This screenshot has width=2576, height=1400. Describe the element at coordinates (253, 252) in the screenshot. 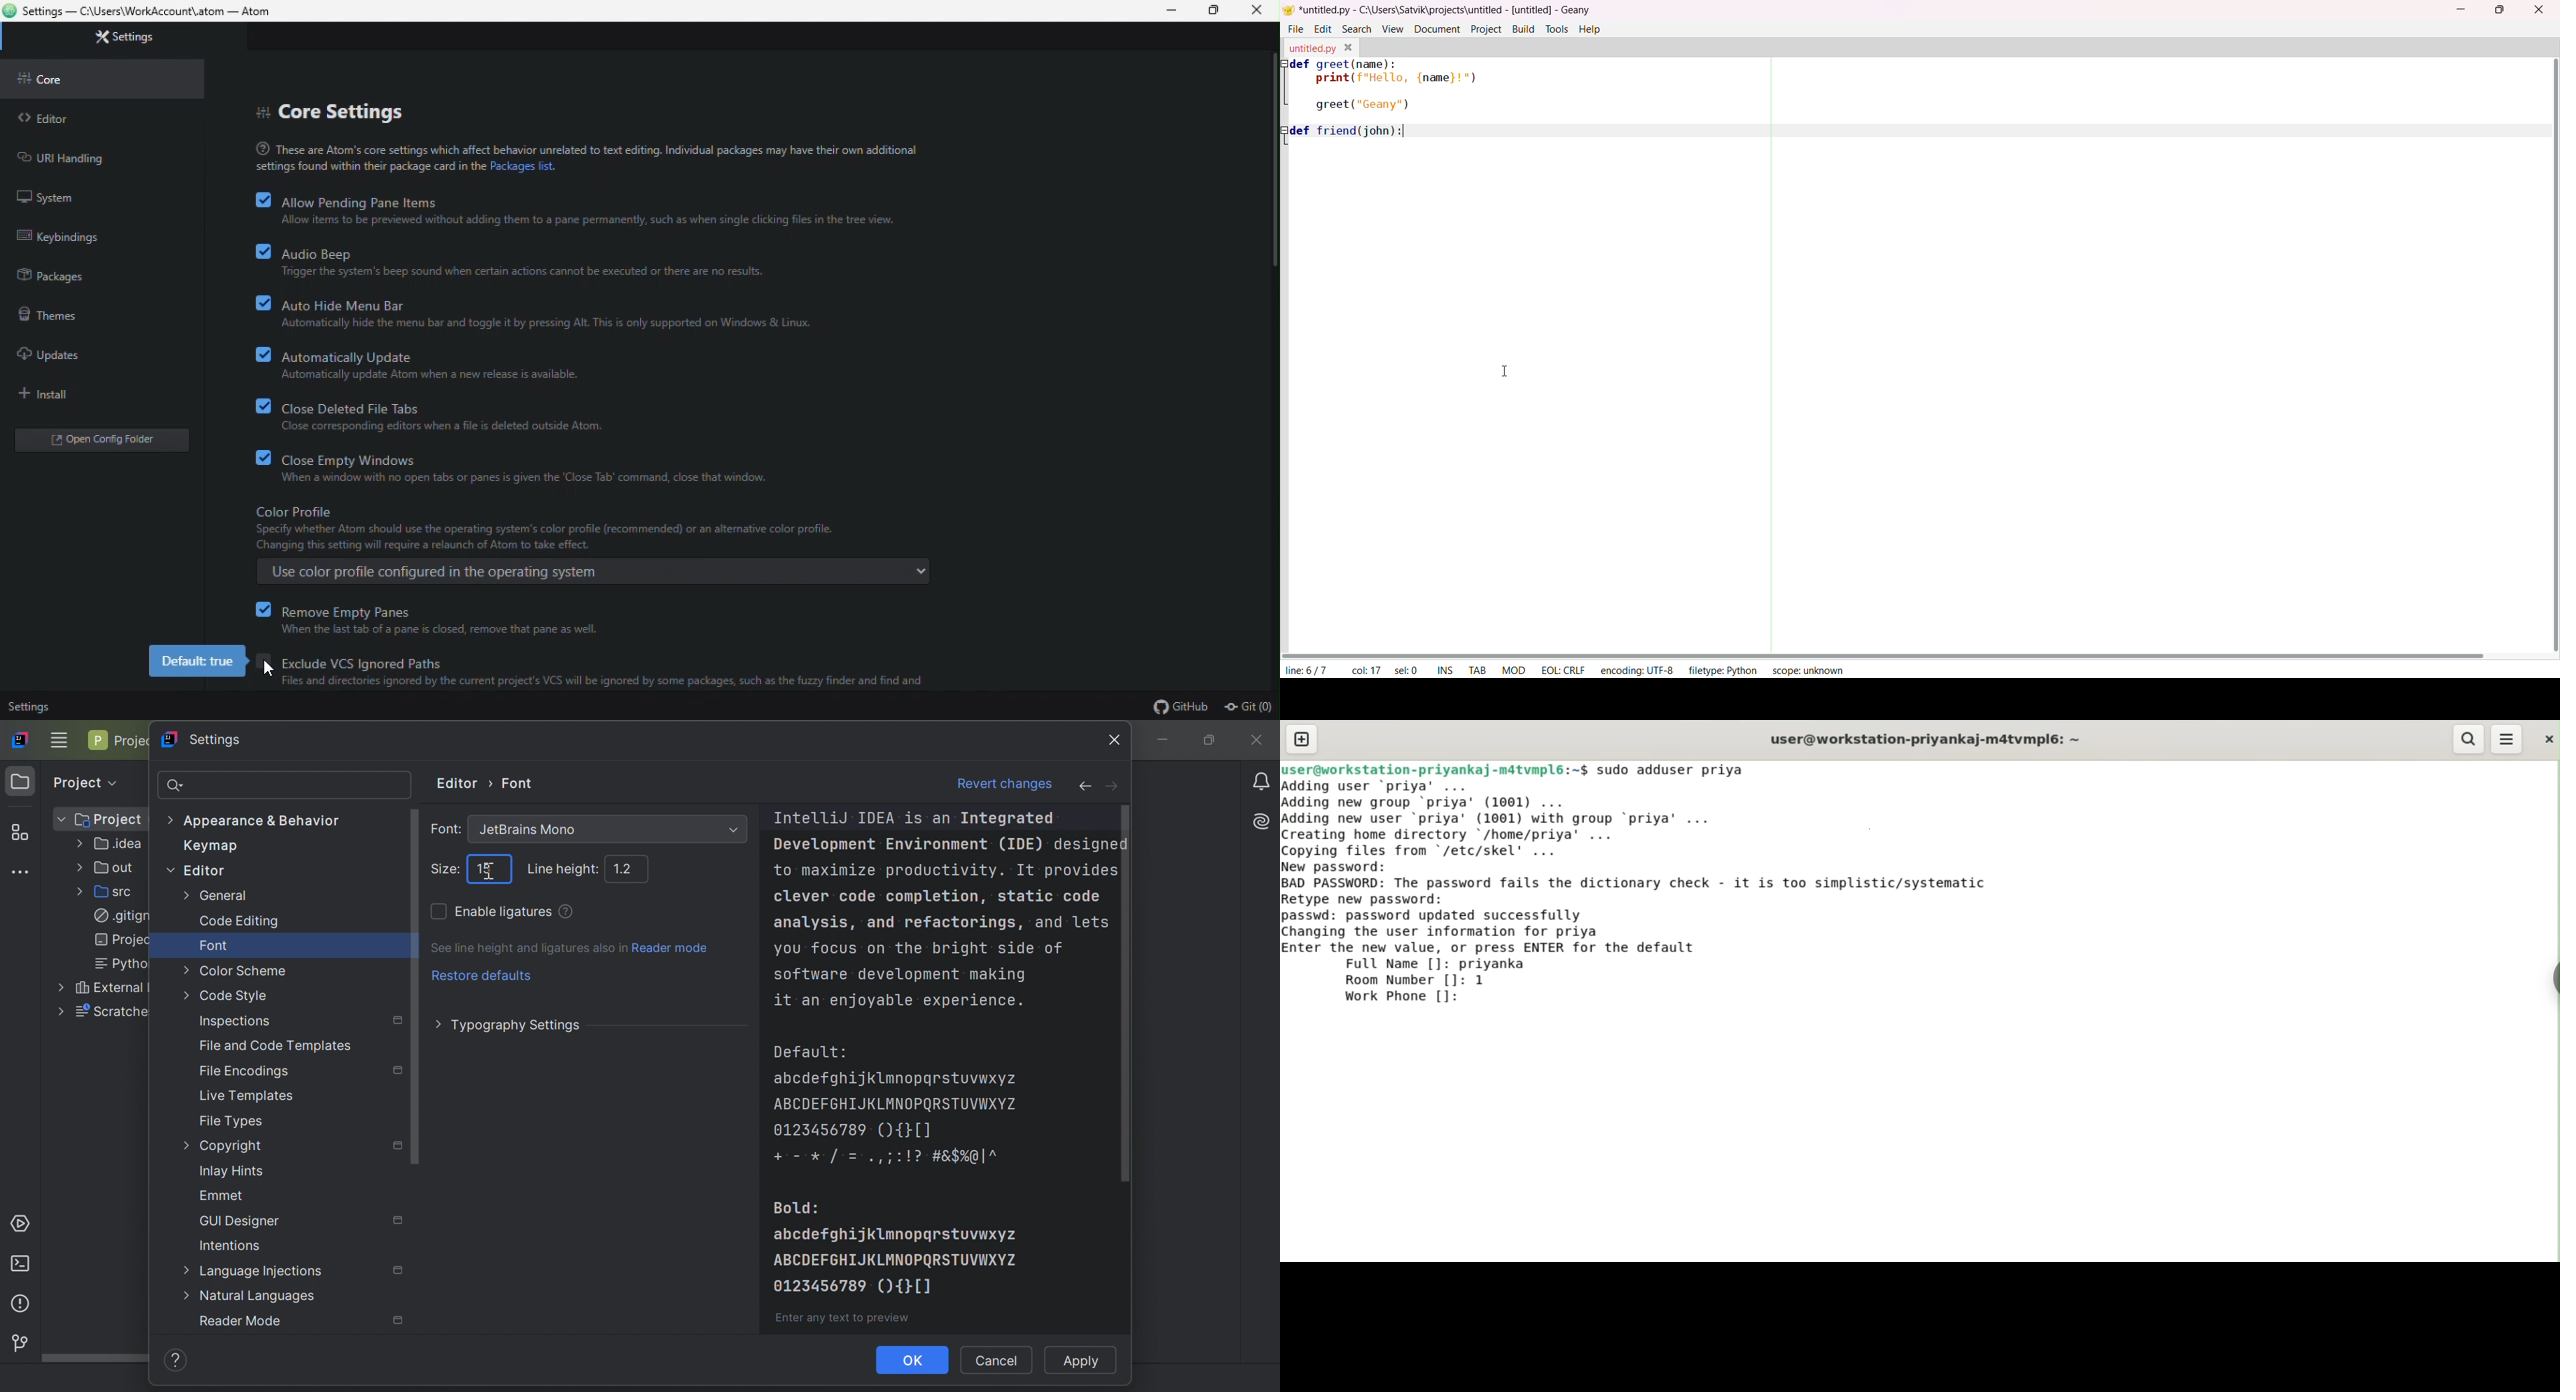

I see `checkbox` at that location.